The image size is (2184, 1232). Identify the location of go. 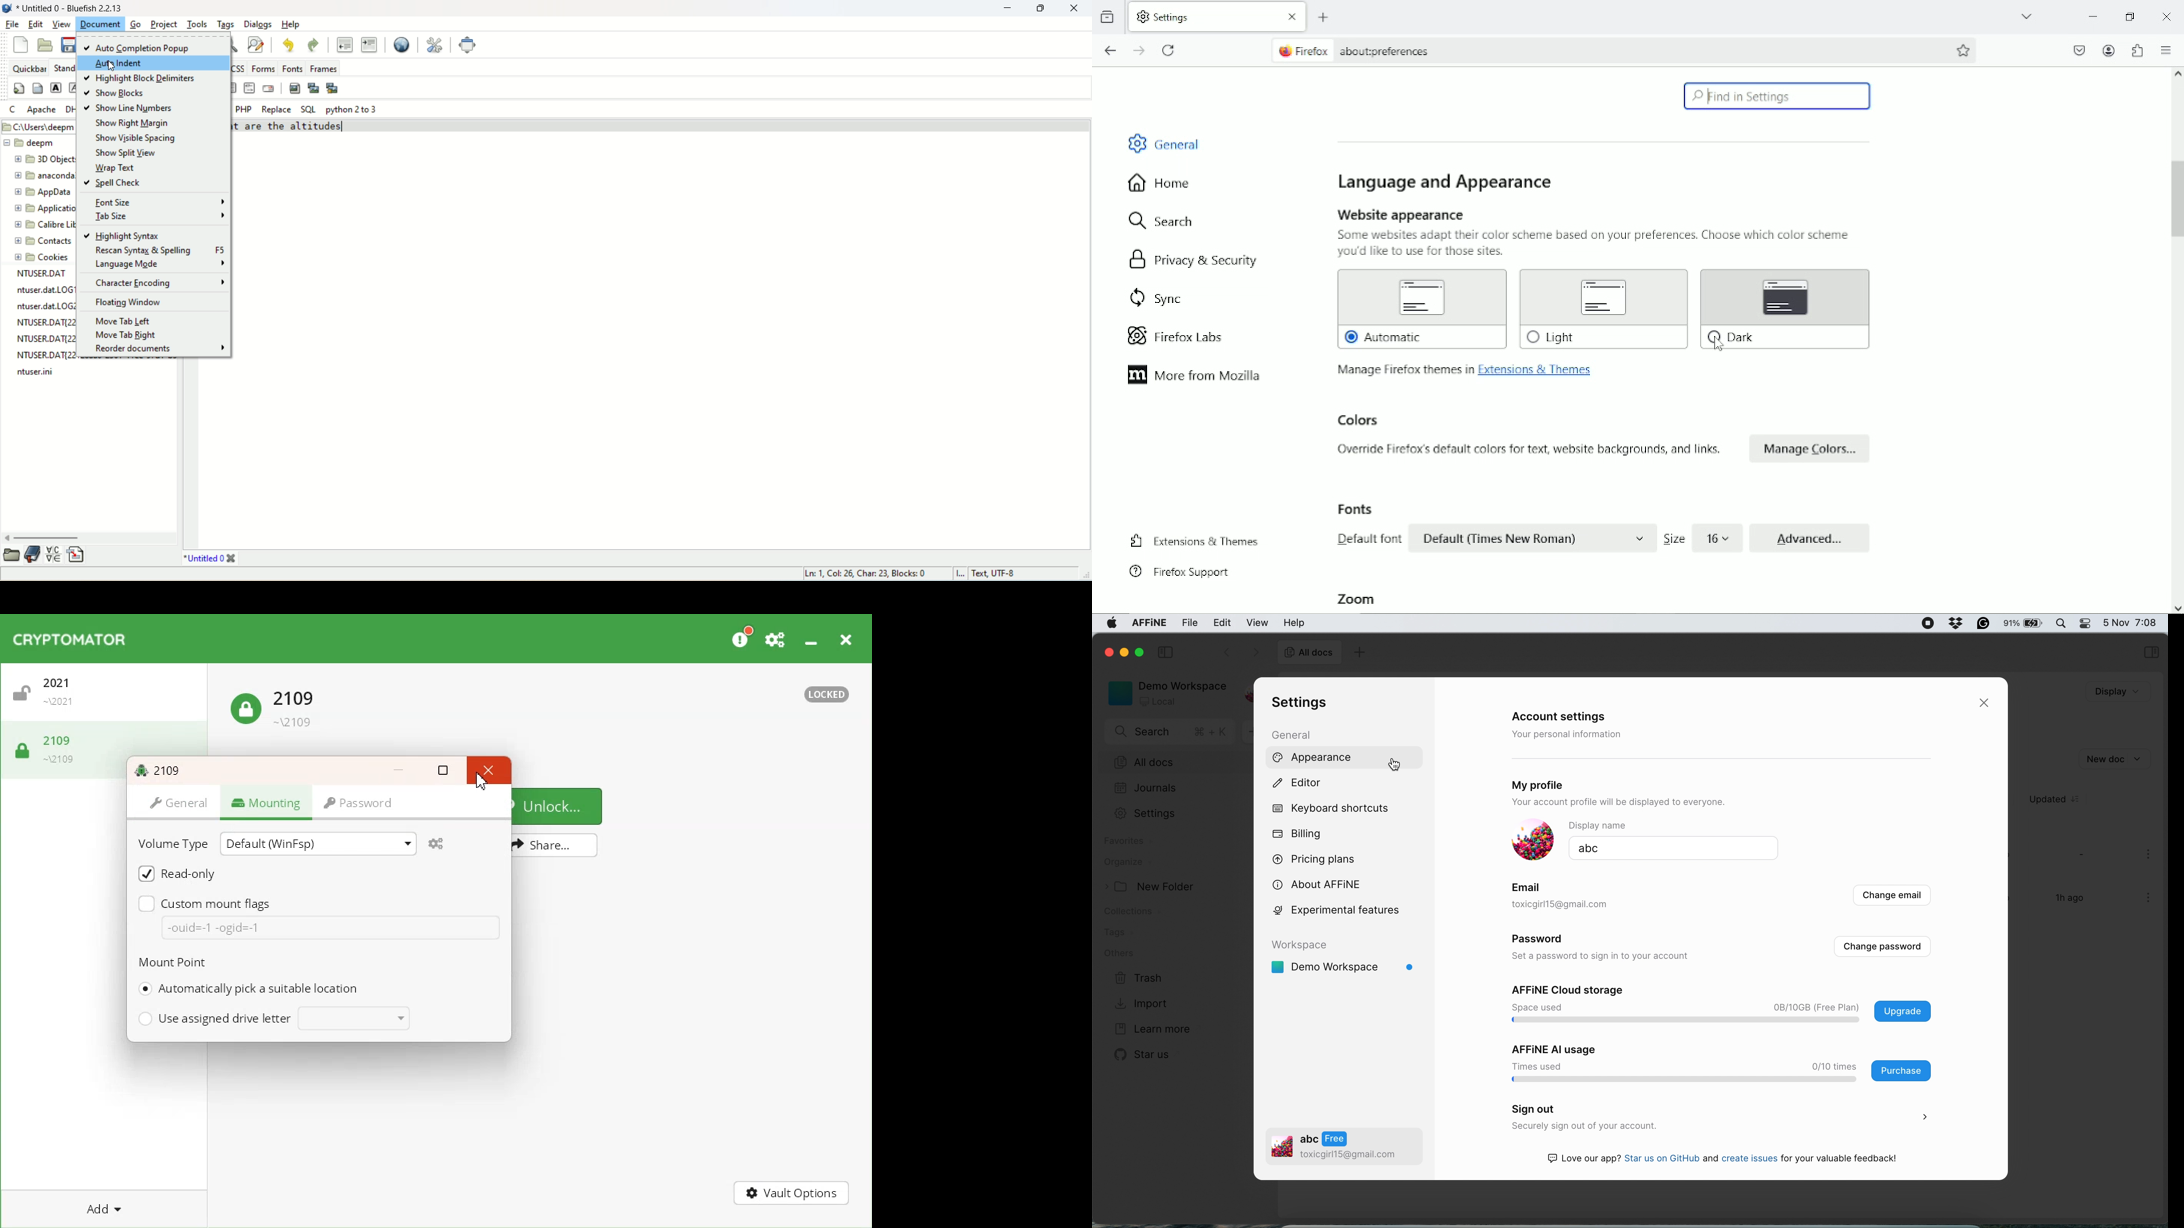
(138, 26).